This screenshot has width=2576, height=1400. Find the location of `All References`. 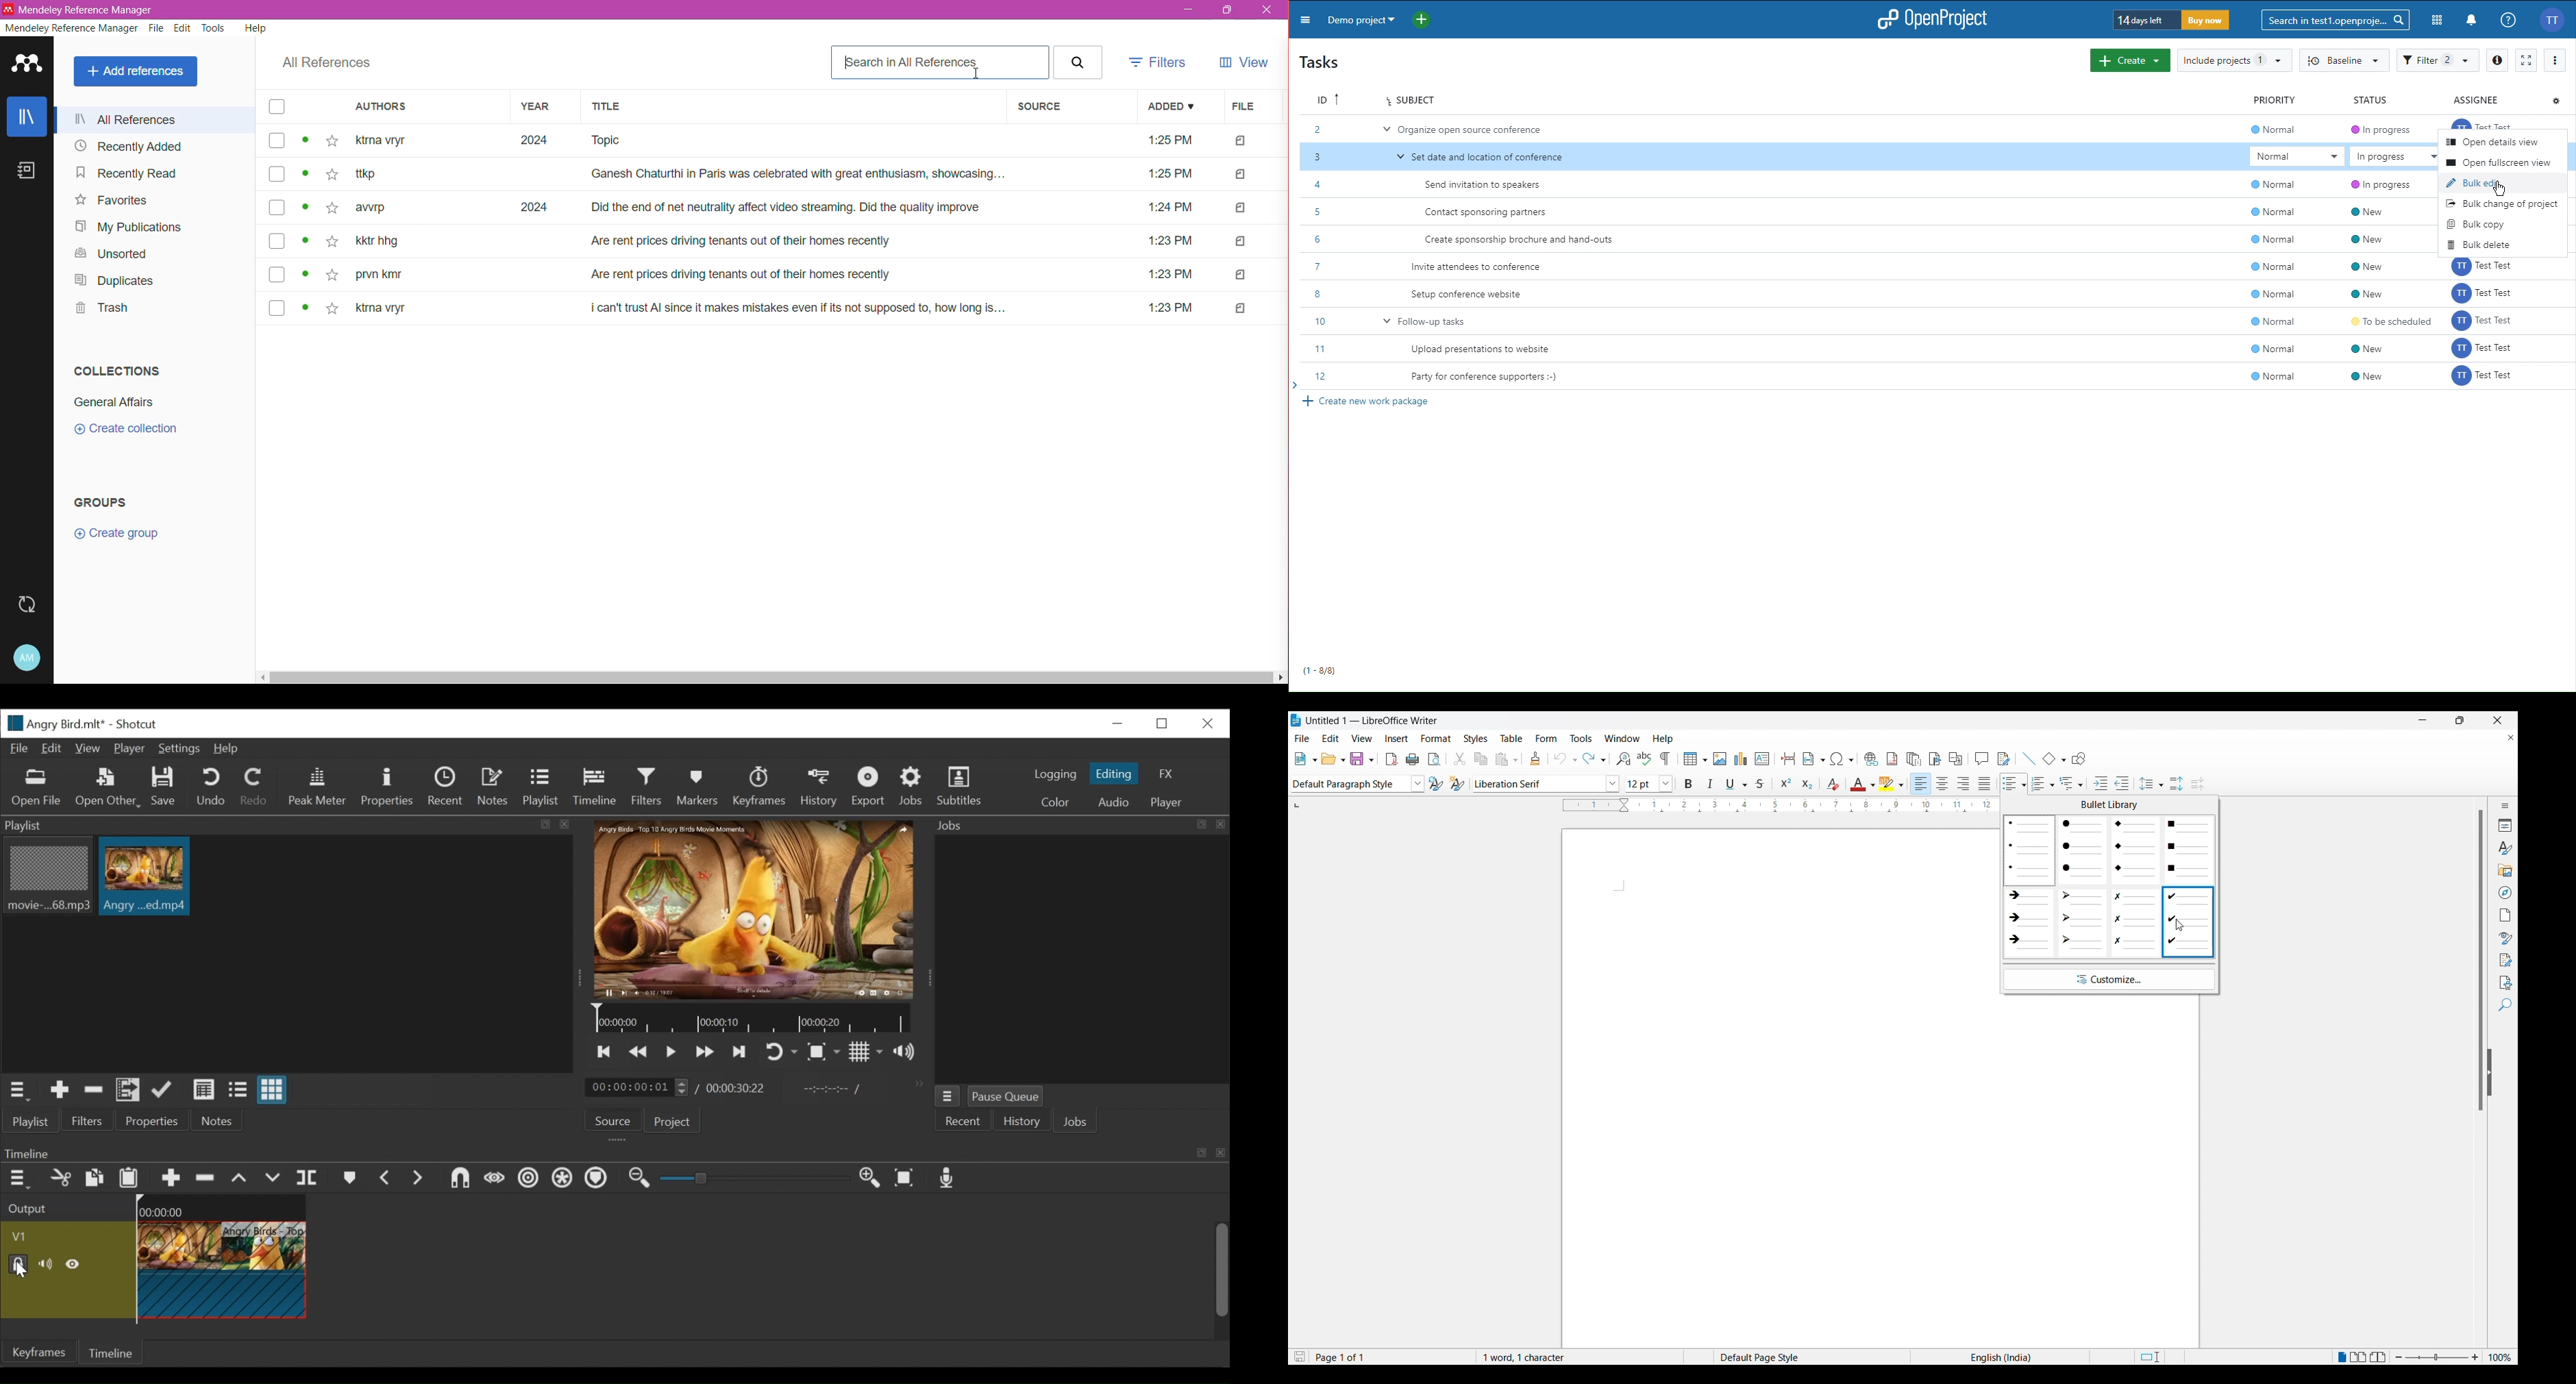

All References is located at coordinates (325, 63).